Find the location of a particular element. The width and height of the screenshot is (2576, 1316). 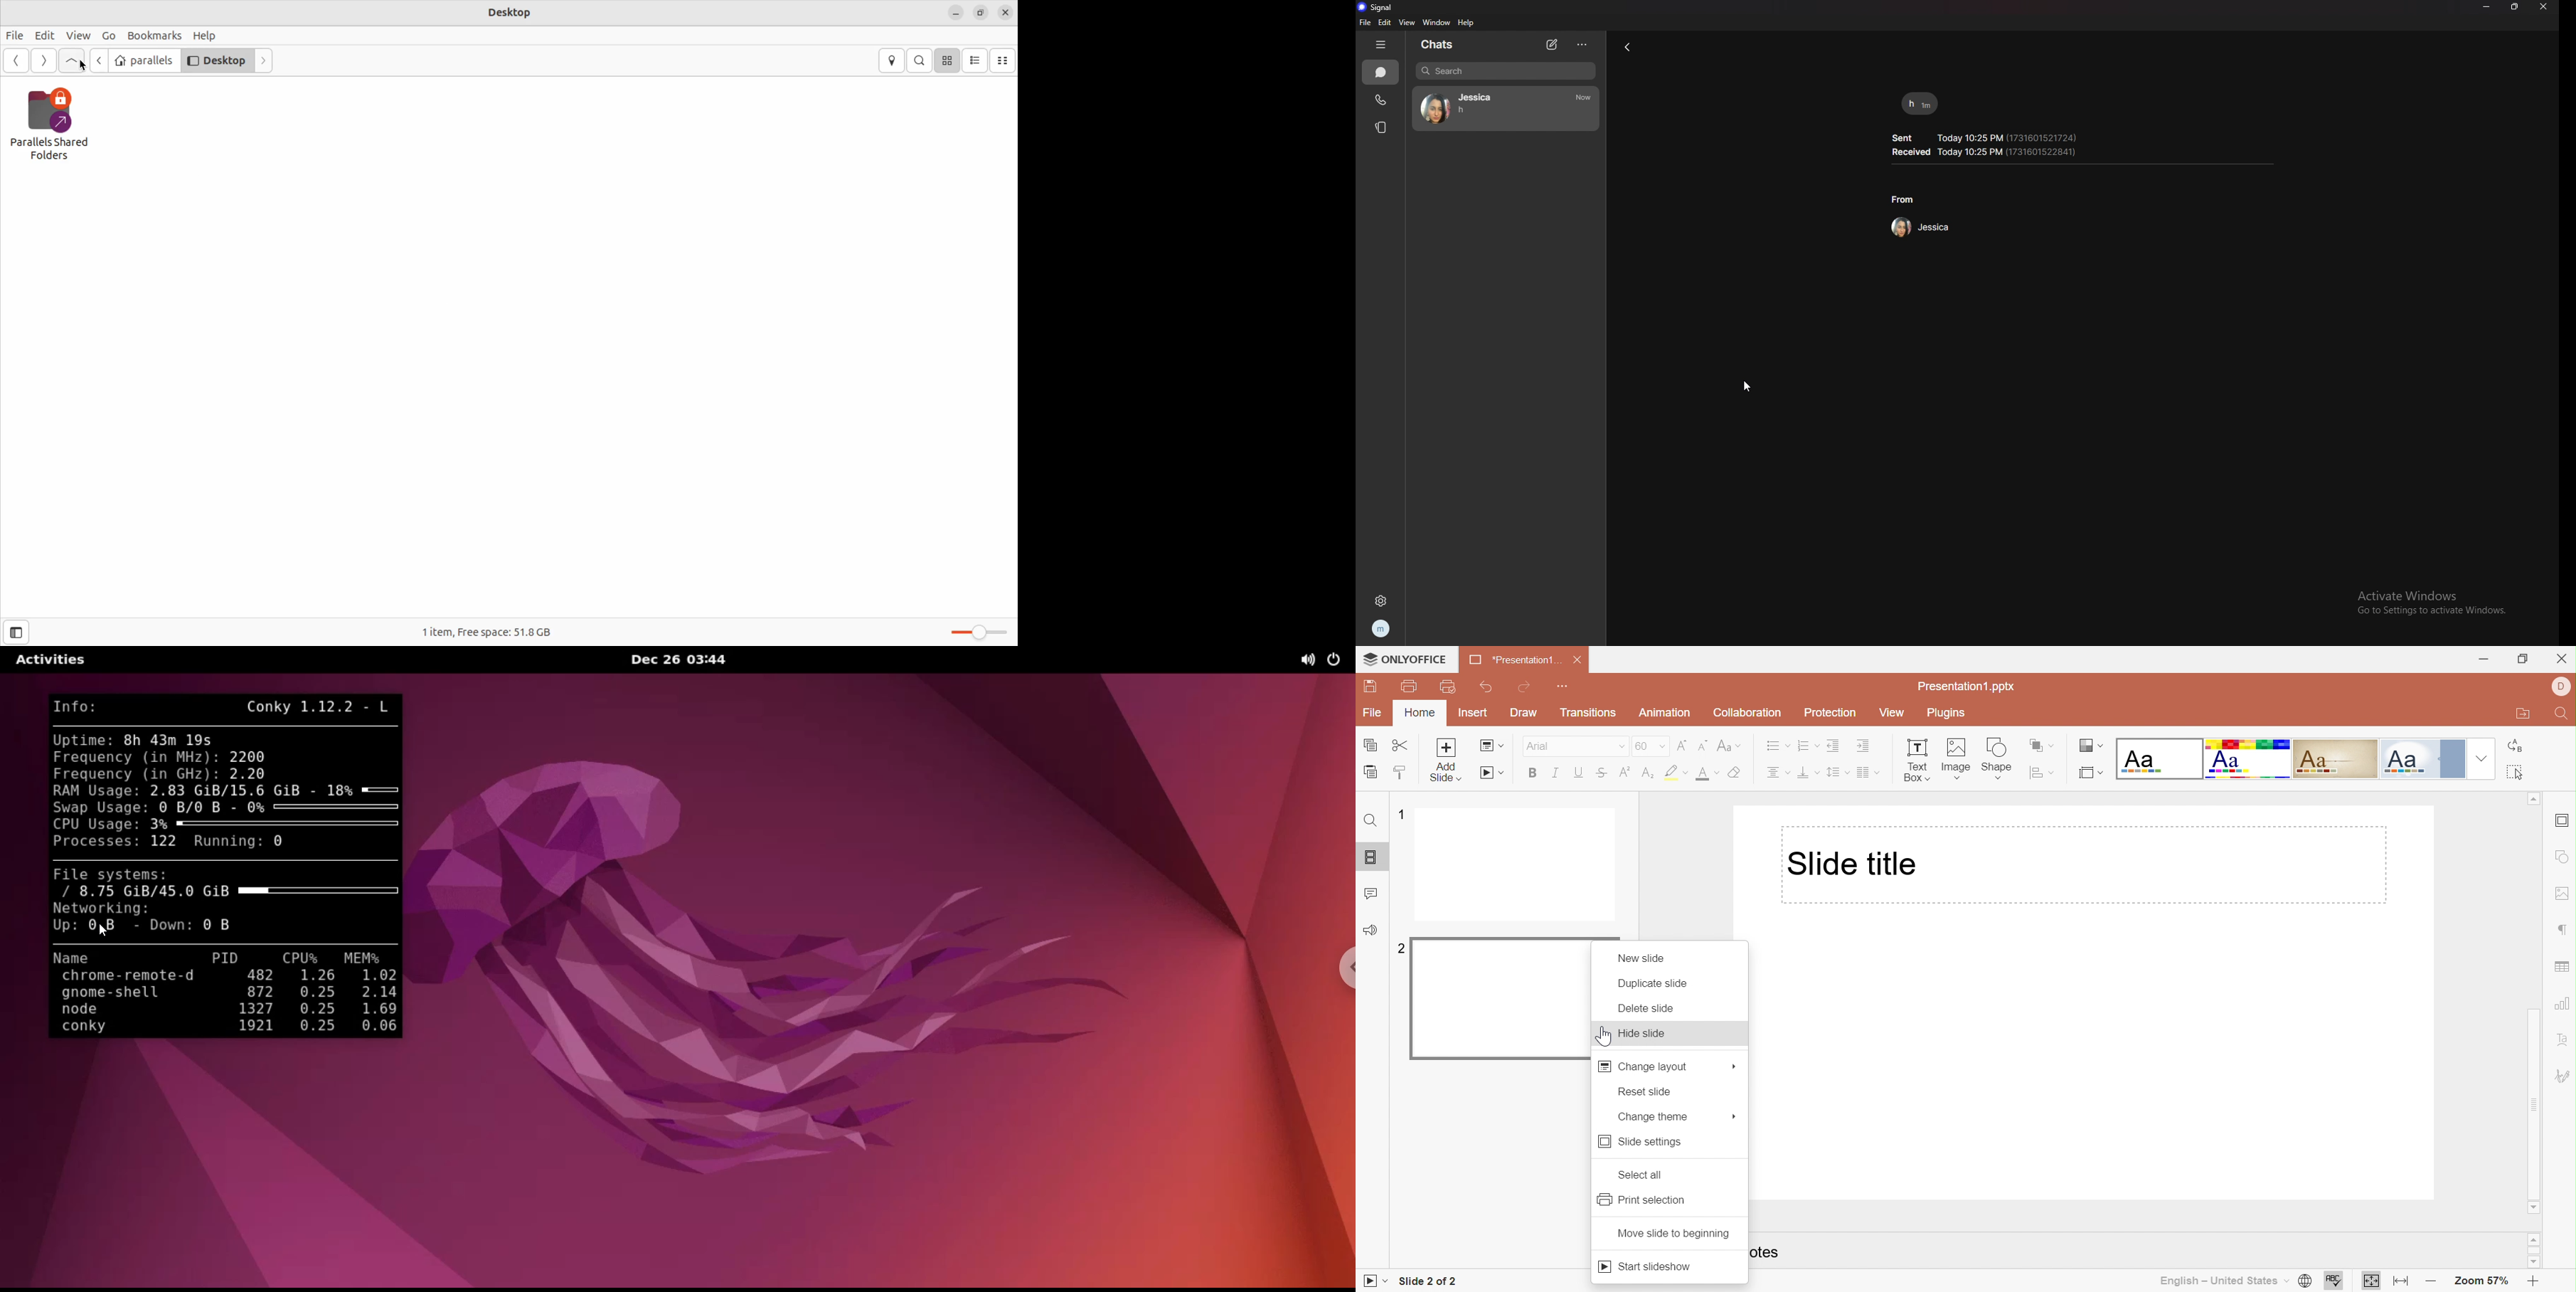

Zoom In is located at coordinates (2531, 1279).